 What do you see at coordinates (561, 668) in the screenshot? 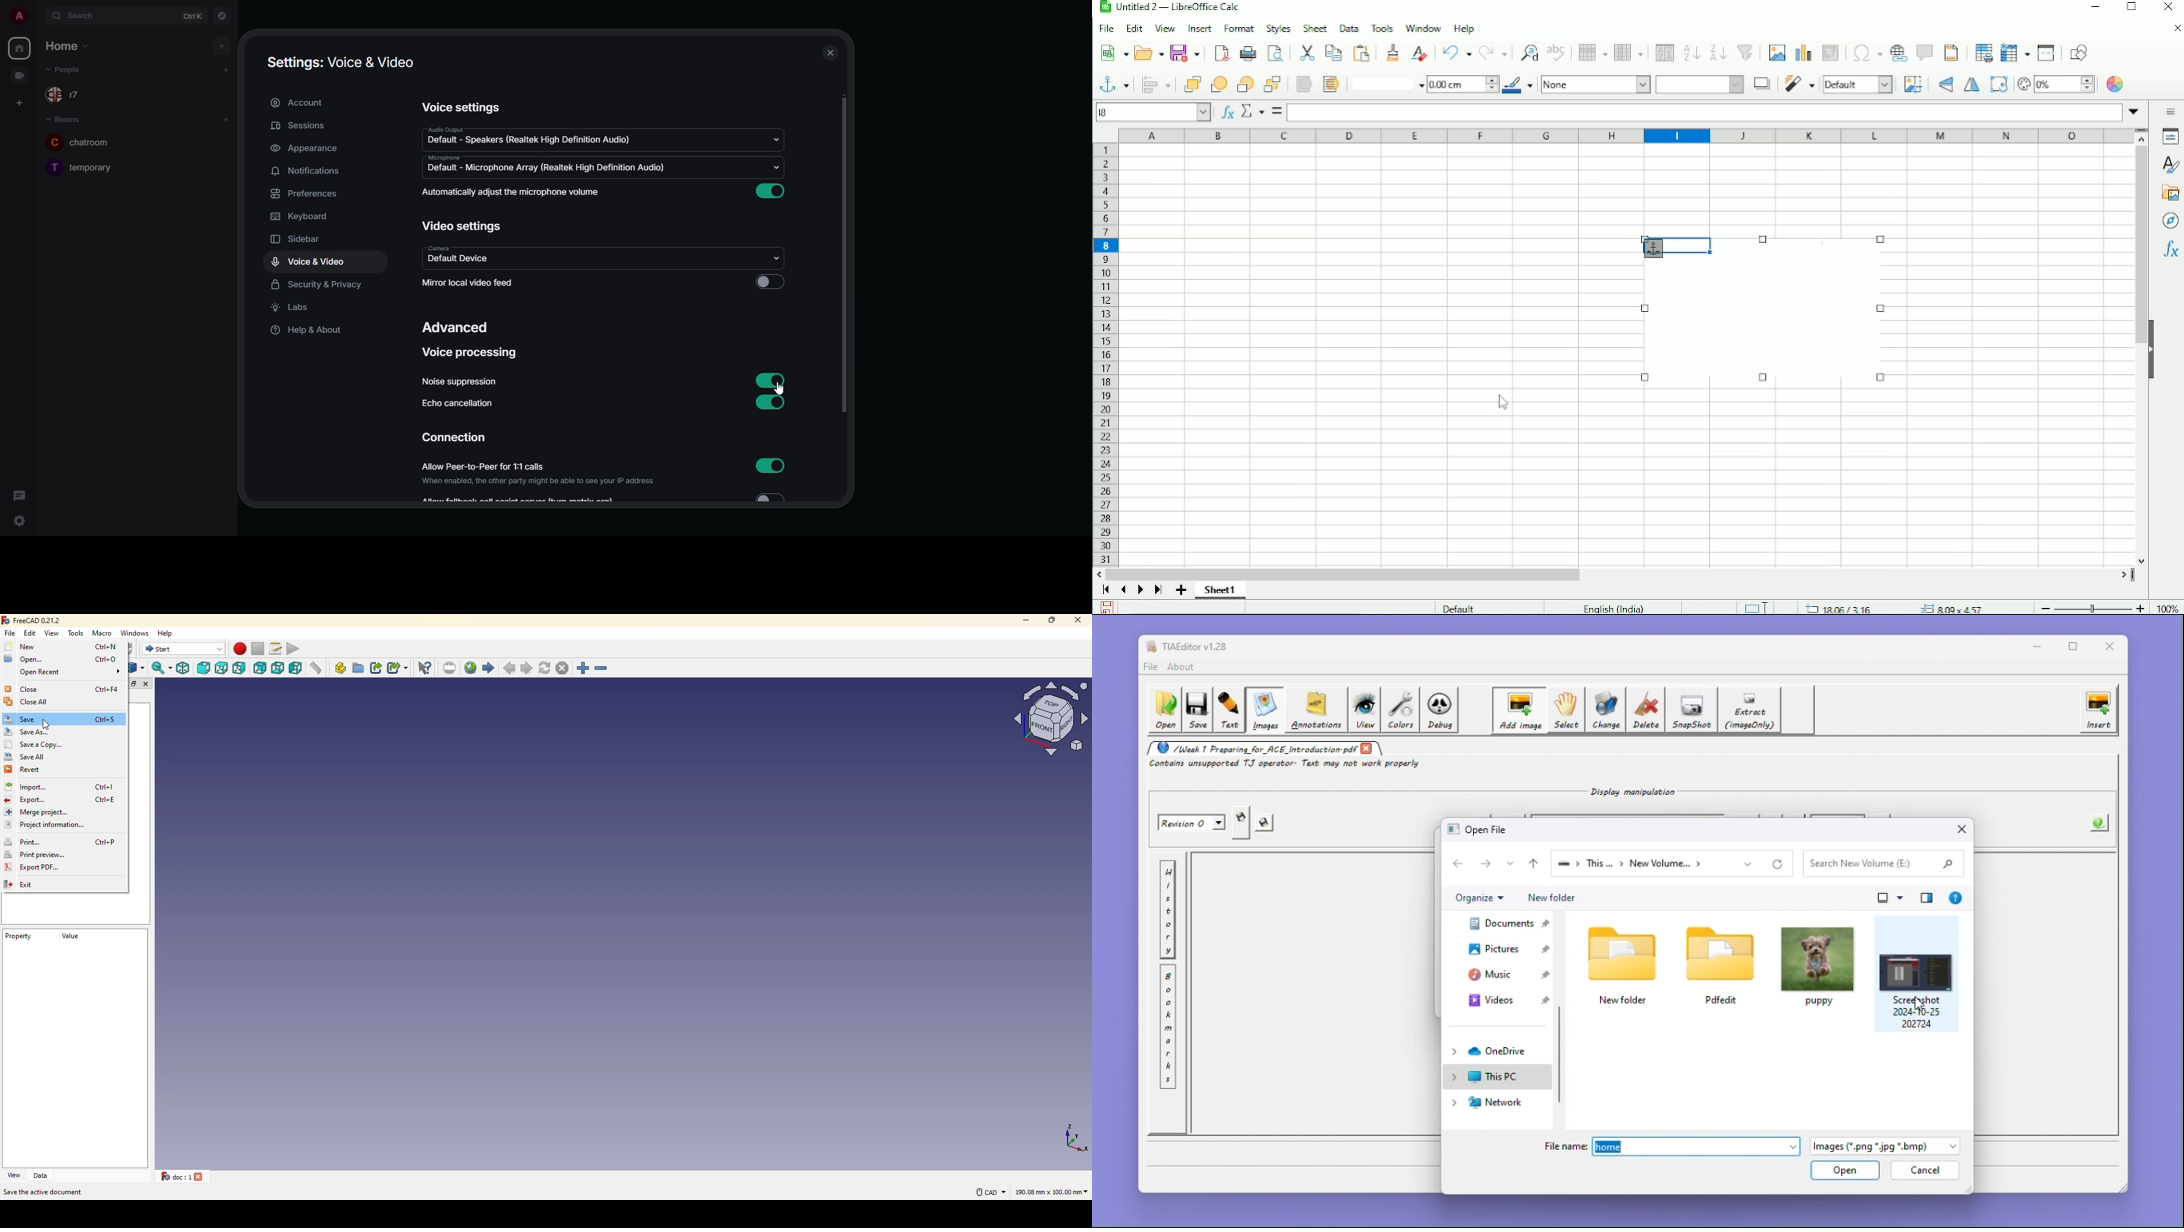
I see `stop loading` at bounding box center [561, 668].